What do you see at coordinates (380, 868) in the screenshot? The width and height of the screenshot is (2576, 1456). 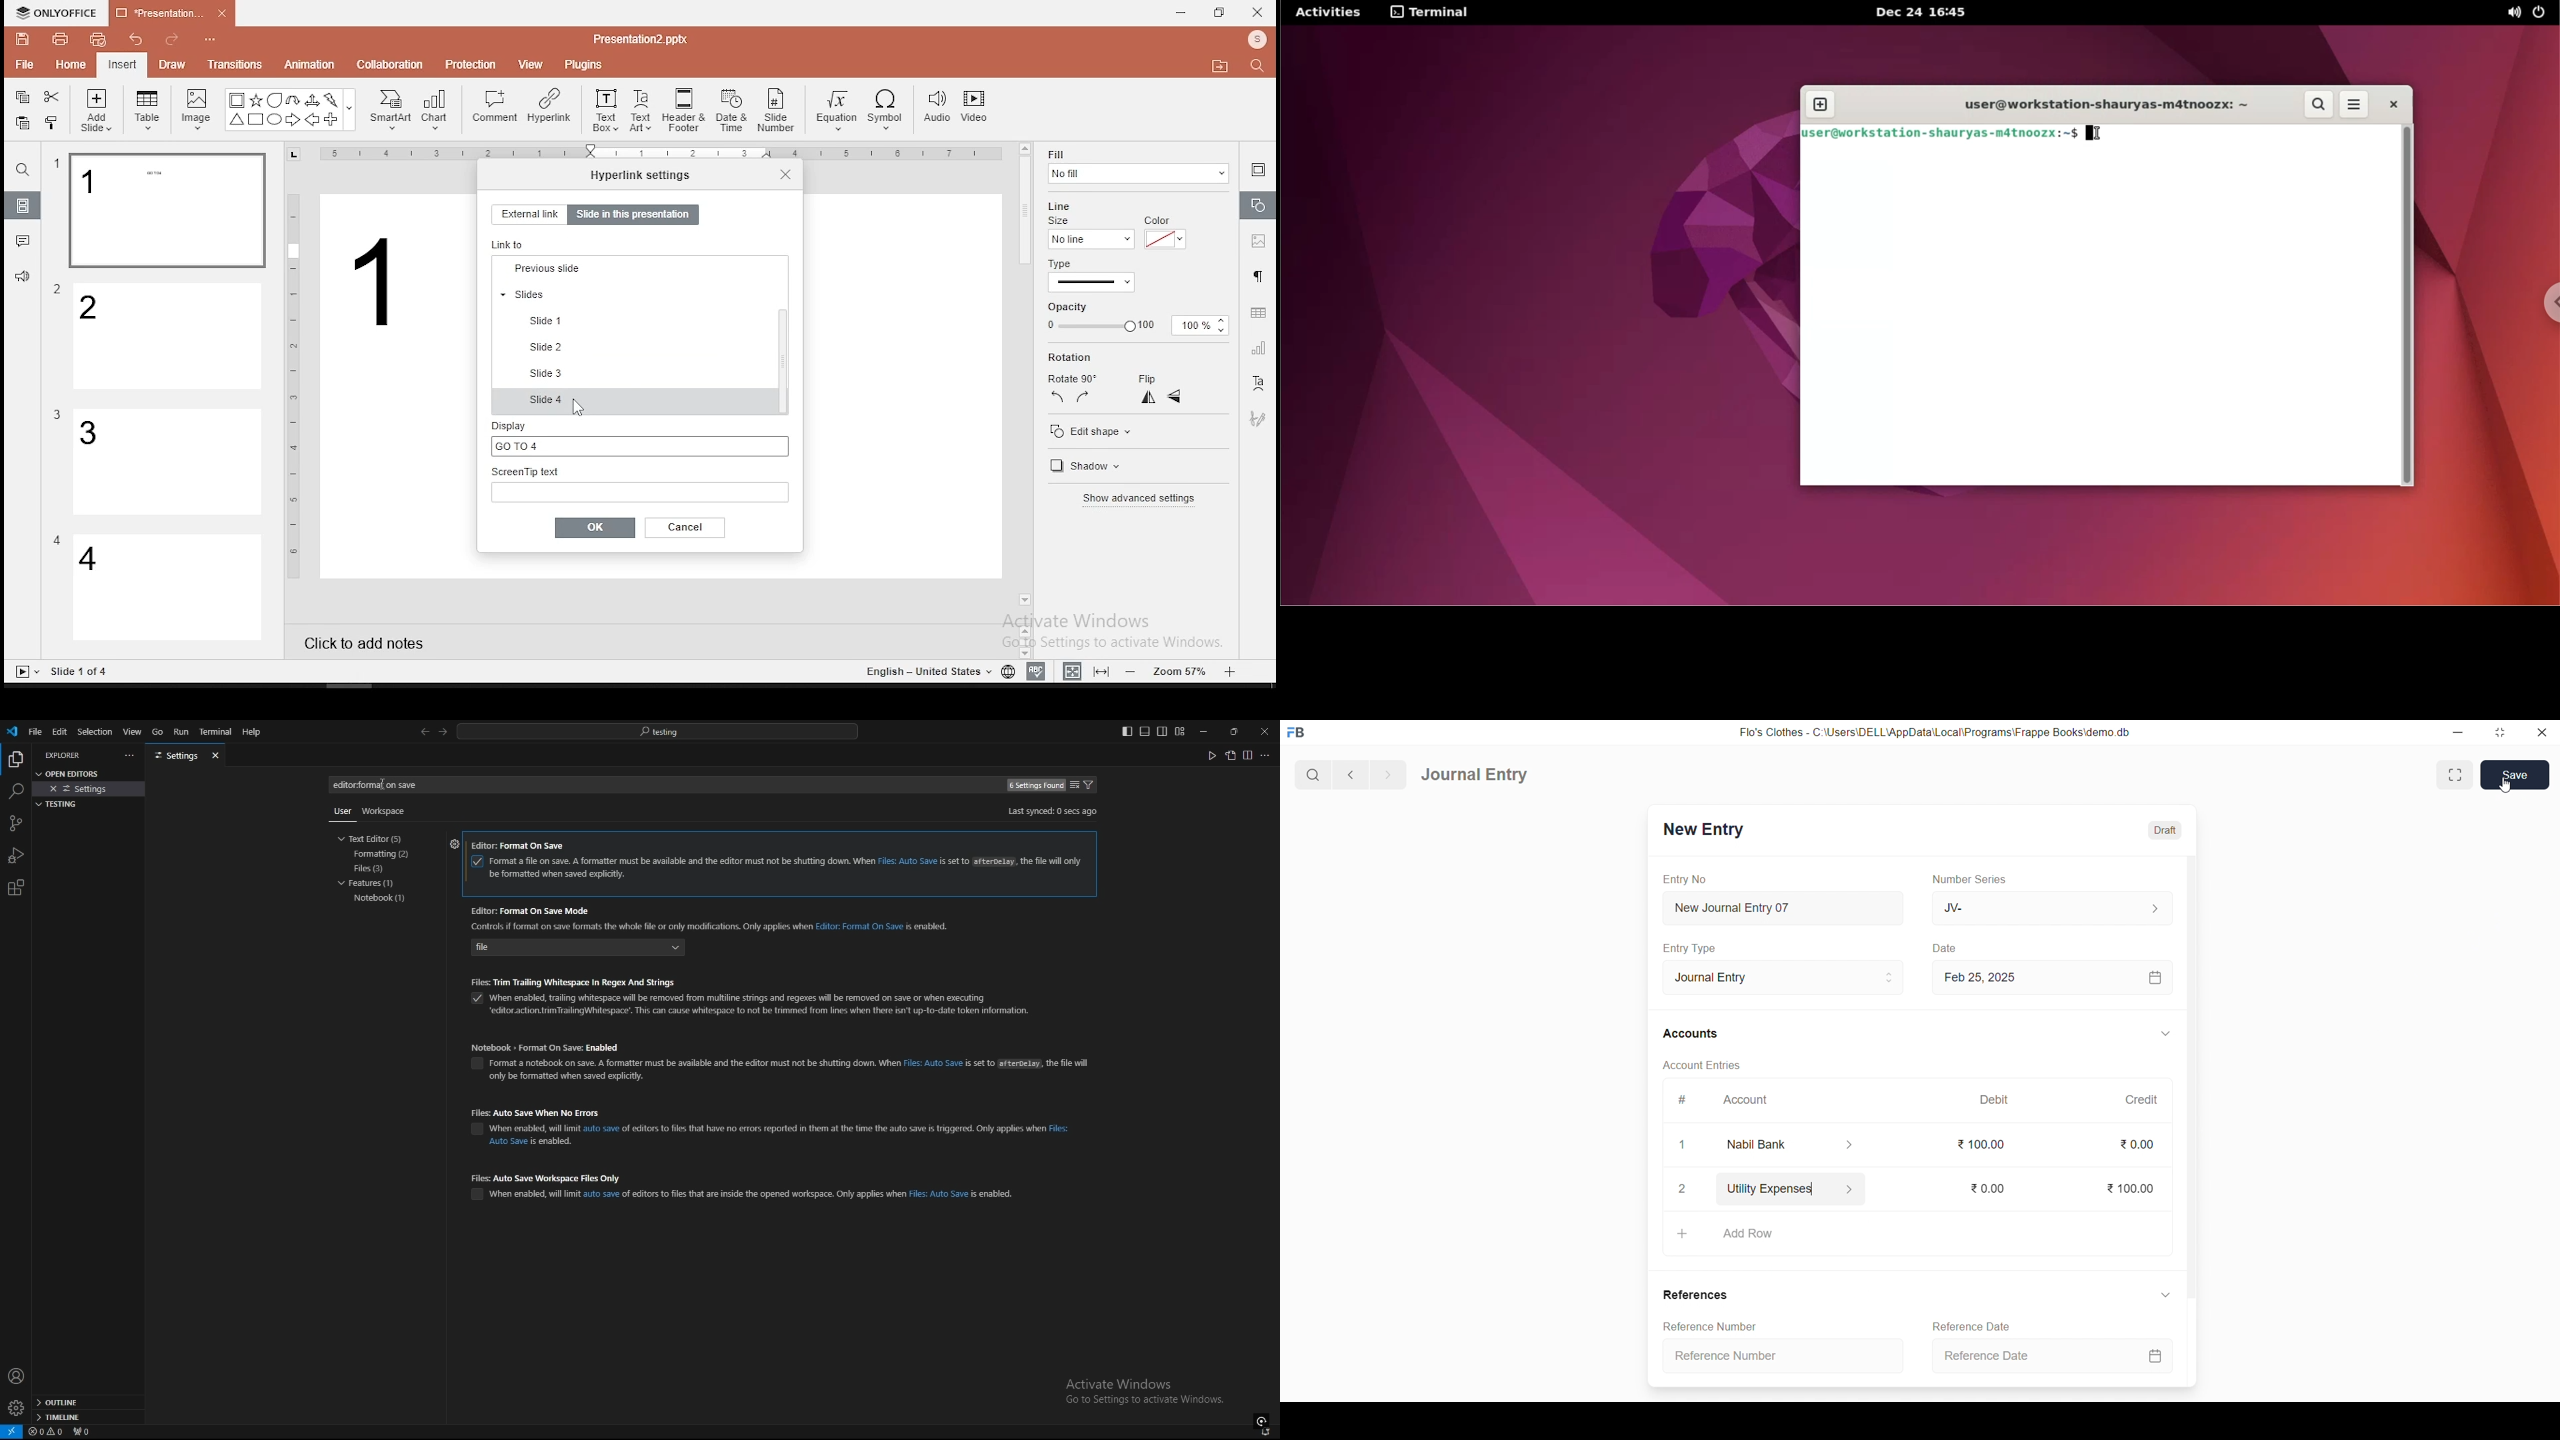 I see `files` at bounding box center [380, 868].